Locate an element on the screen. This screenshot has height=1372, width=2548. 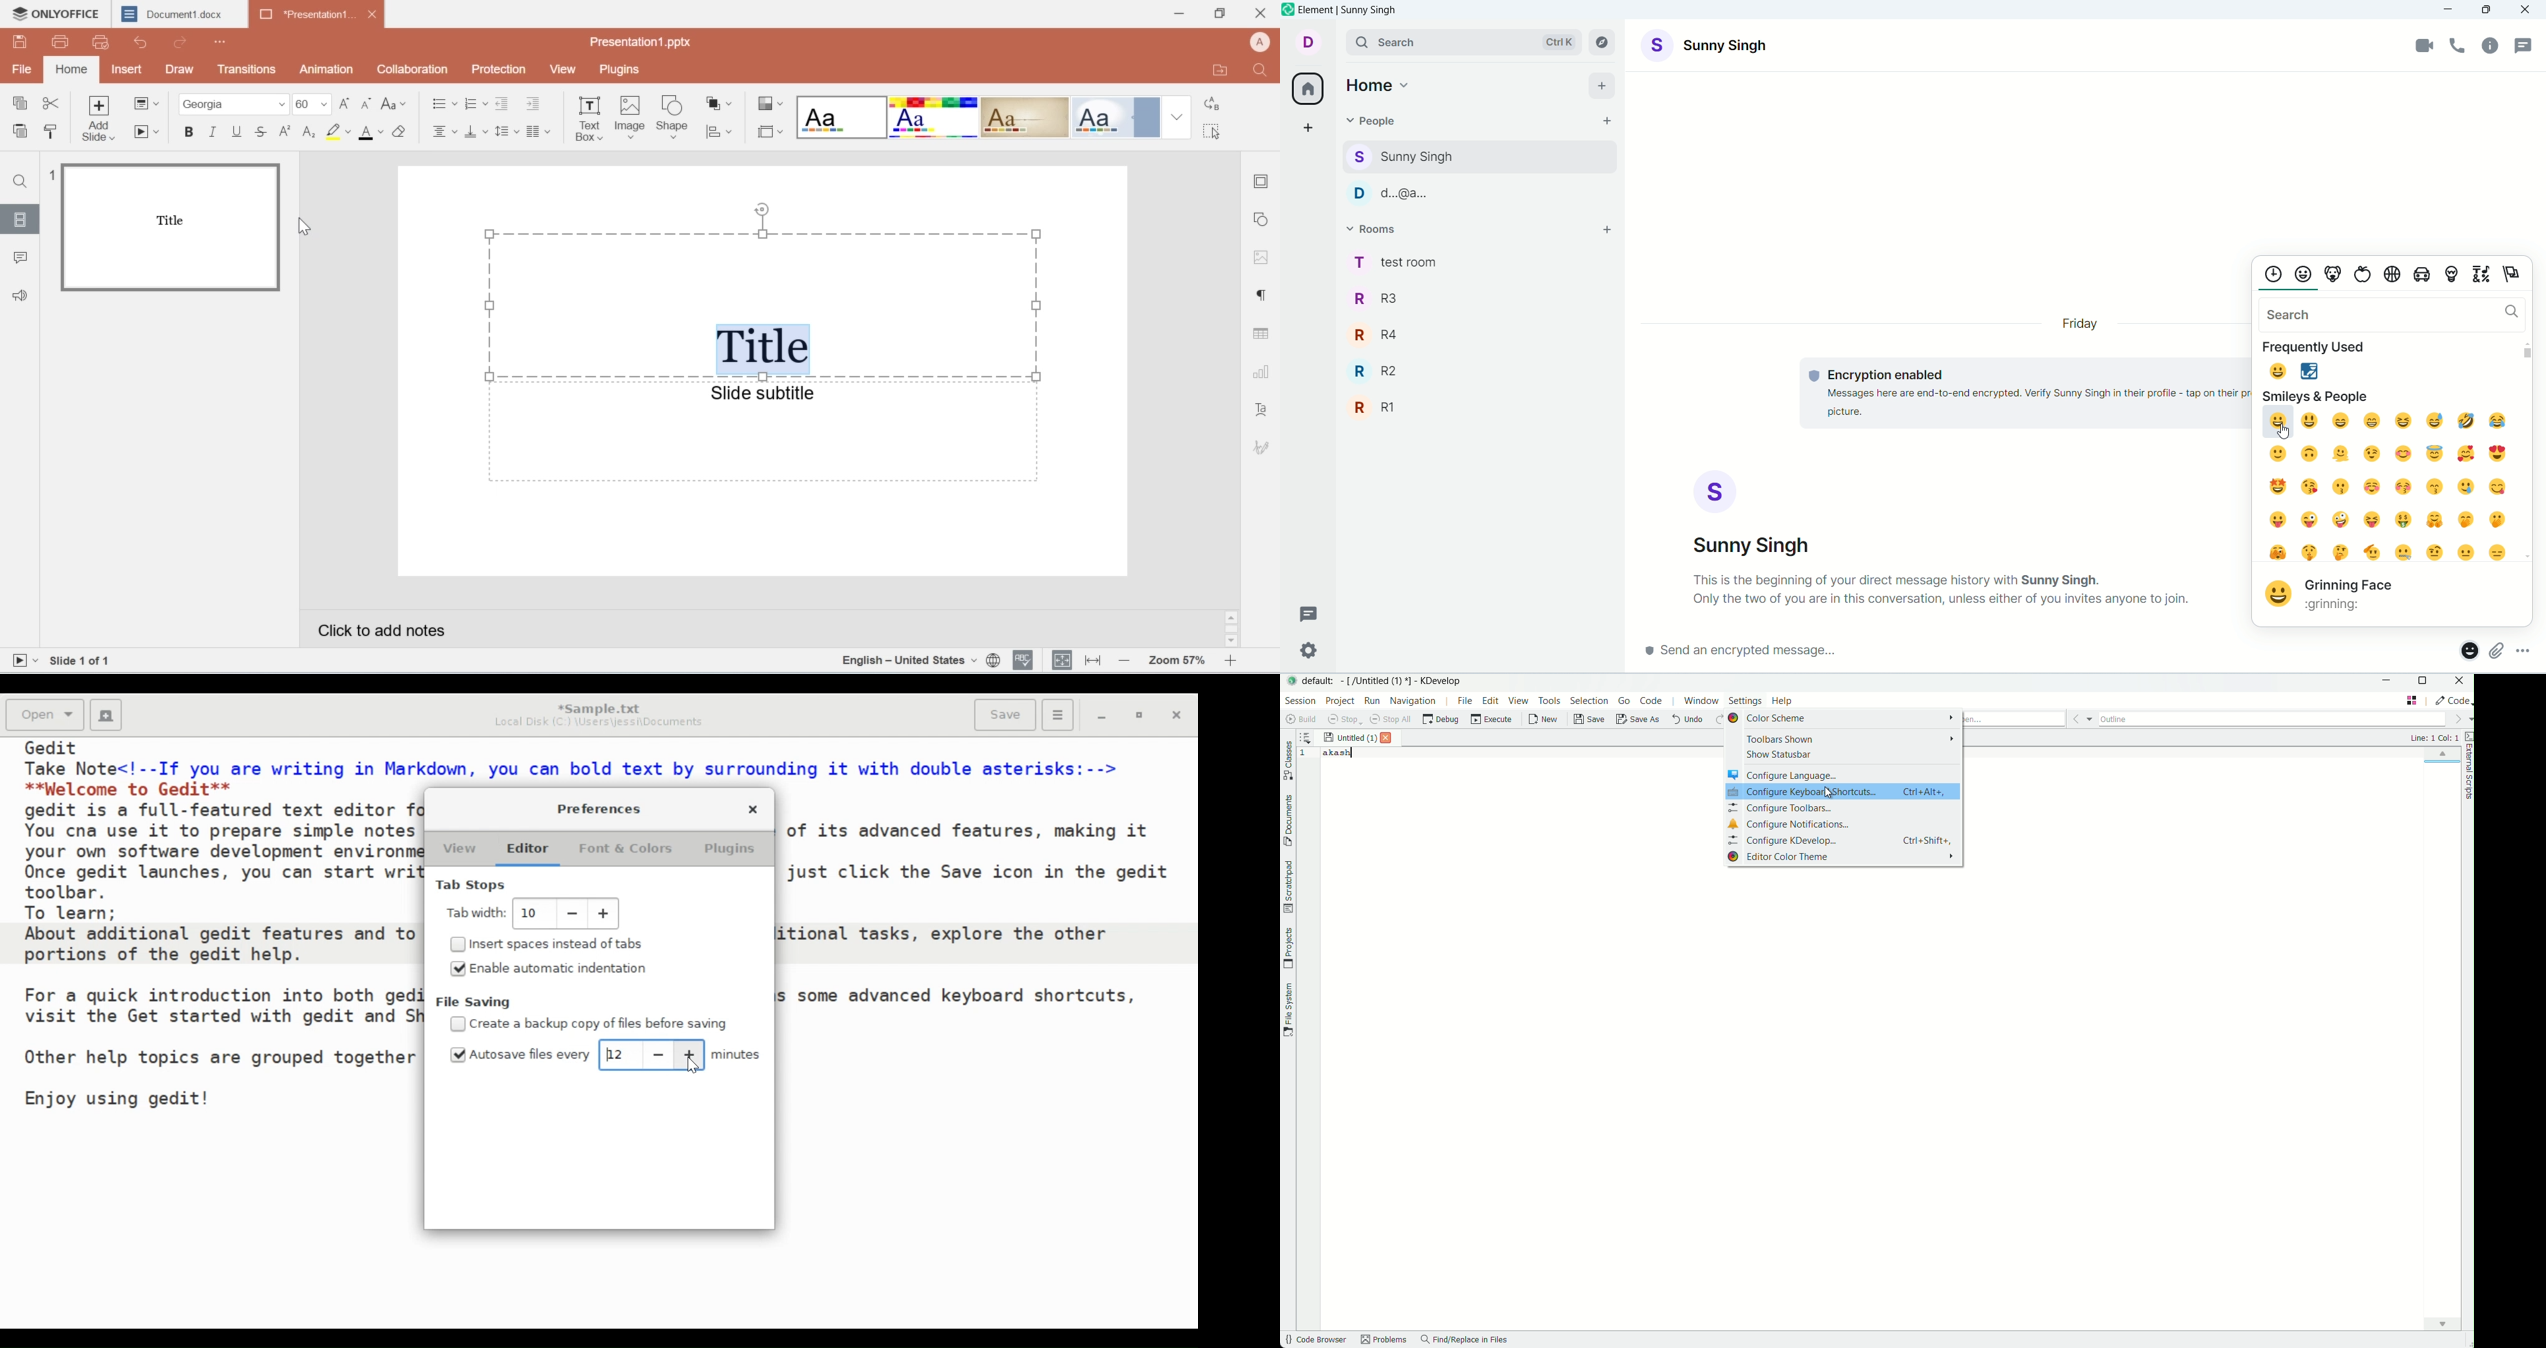
format is located at coordinates (995, 117).